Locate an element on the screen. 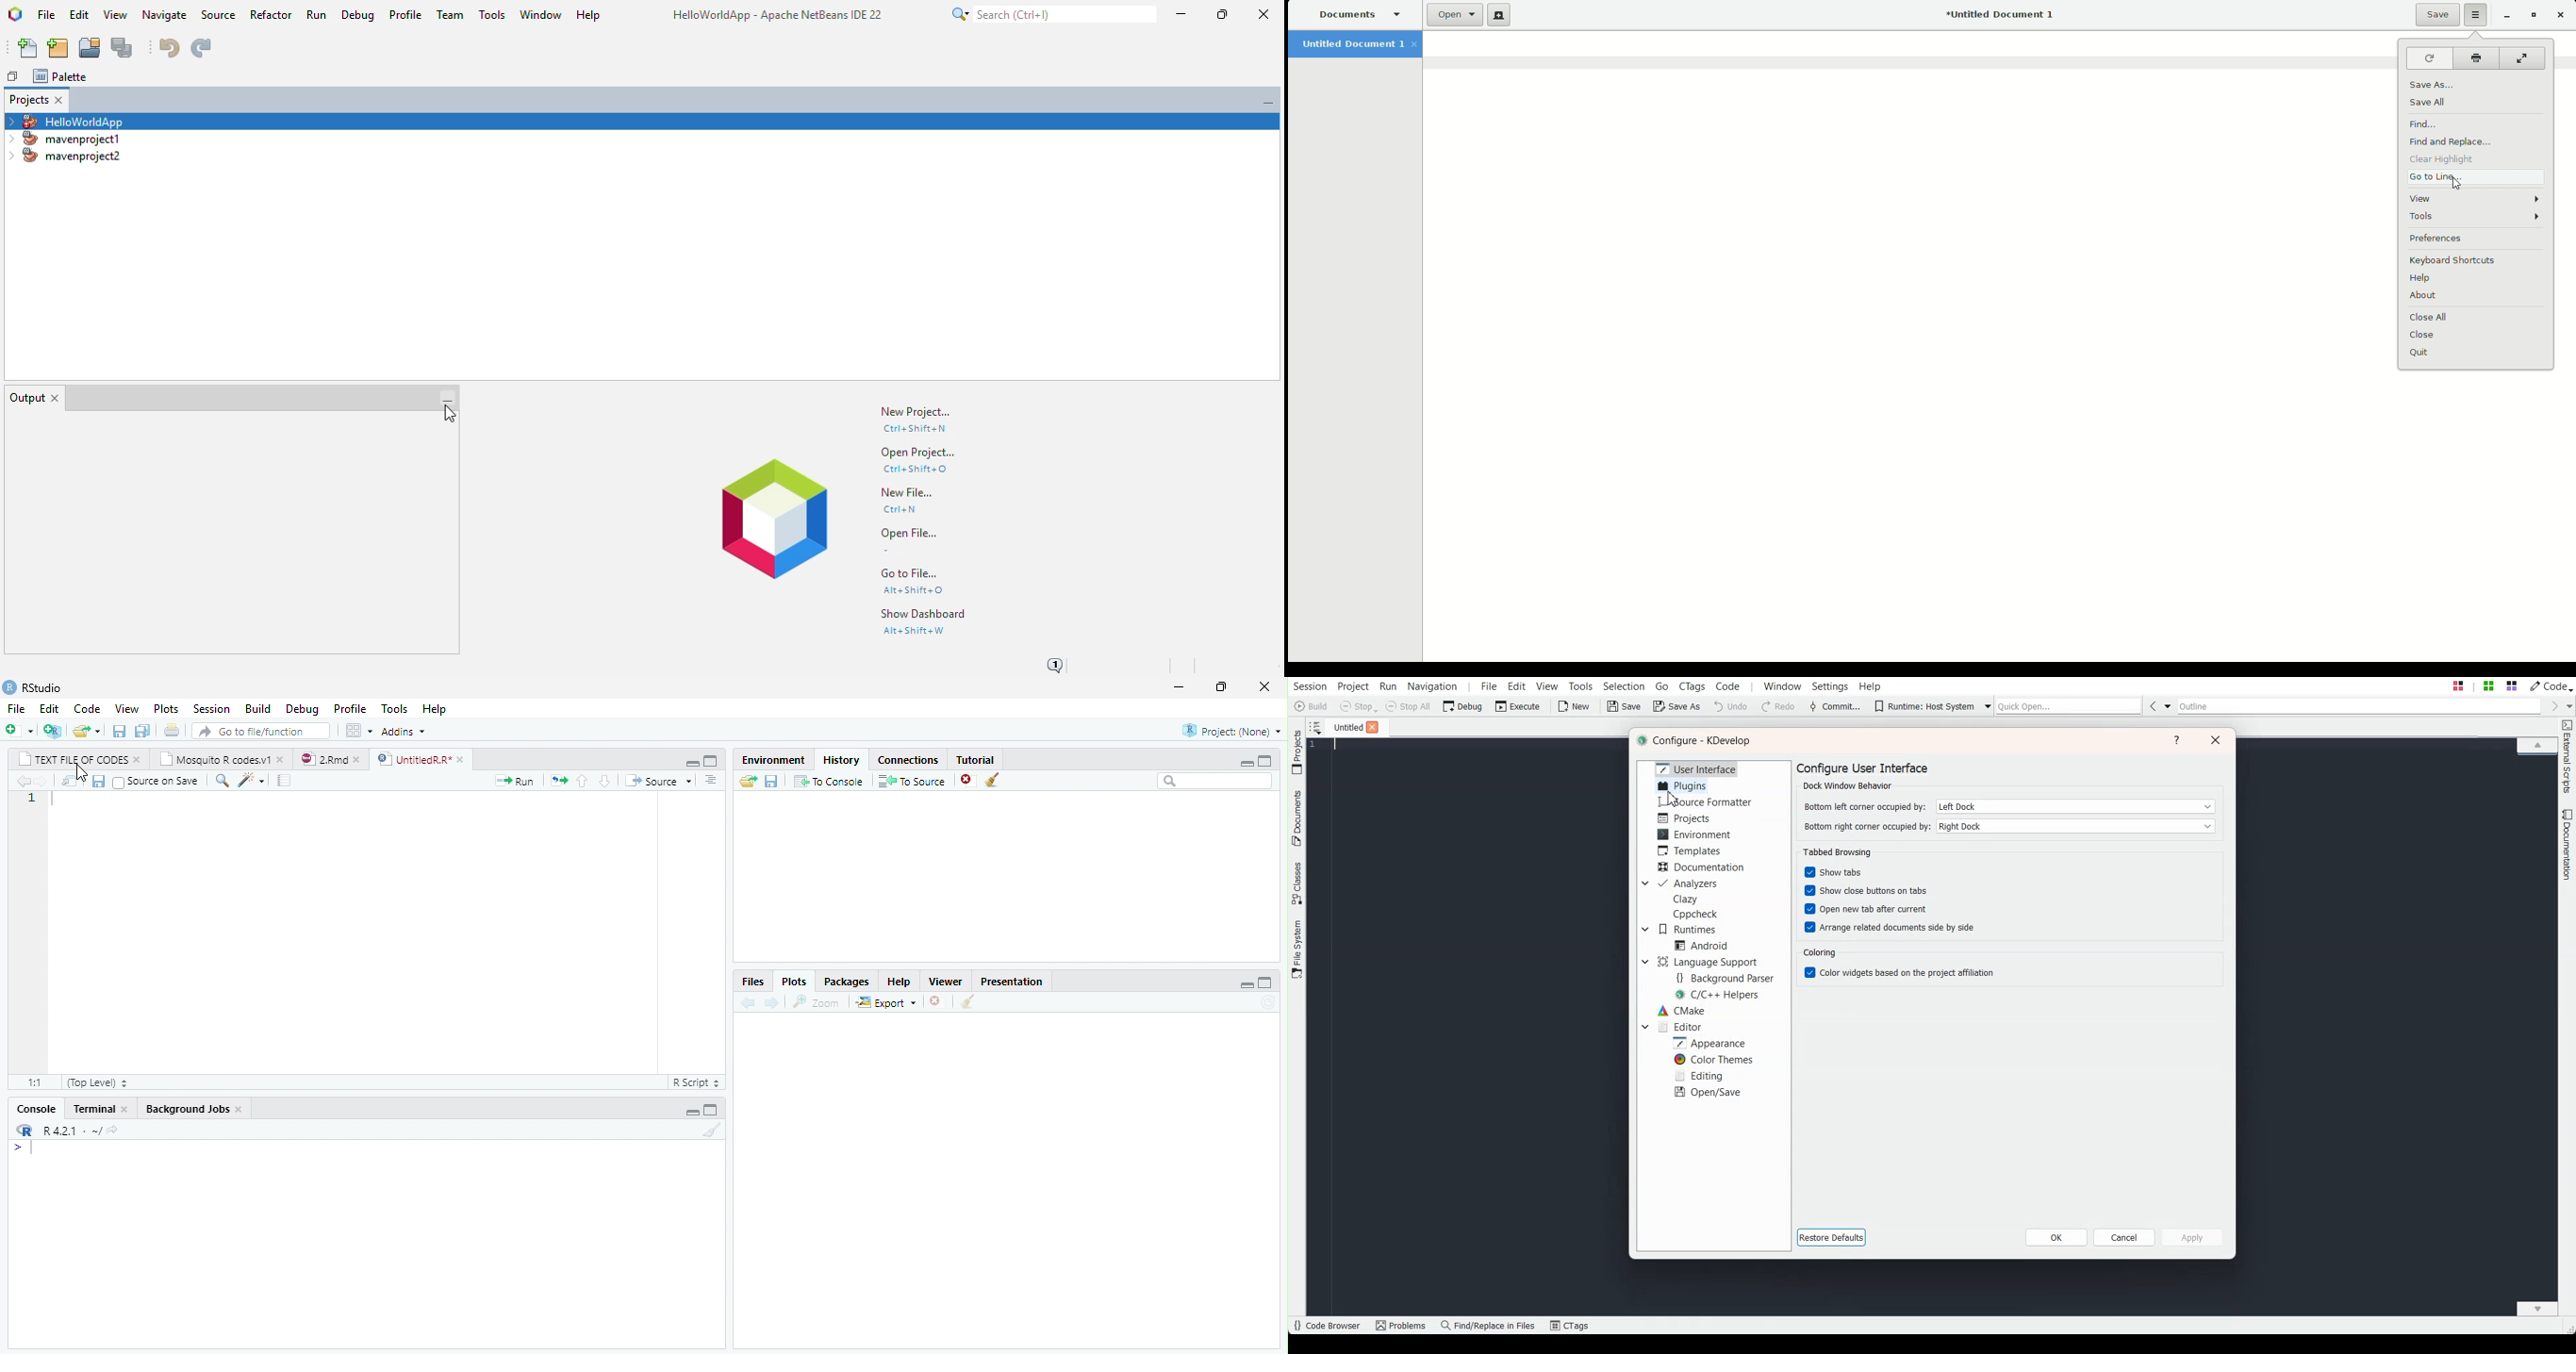 This screenshot has width=2576, height=1372. Apply is located at coordinates (2191, 1237).